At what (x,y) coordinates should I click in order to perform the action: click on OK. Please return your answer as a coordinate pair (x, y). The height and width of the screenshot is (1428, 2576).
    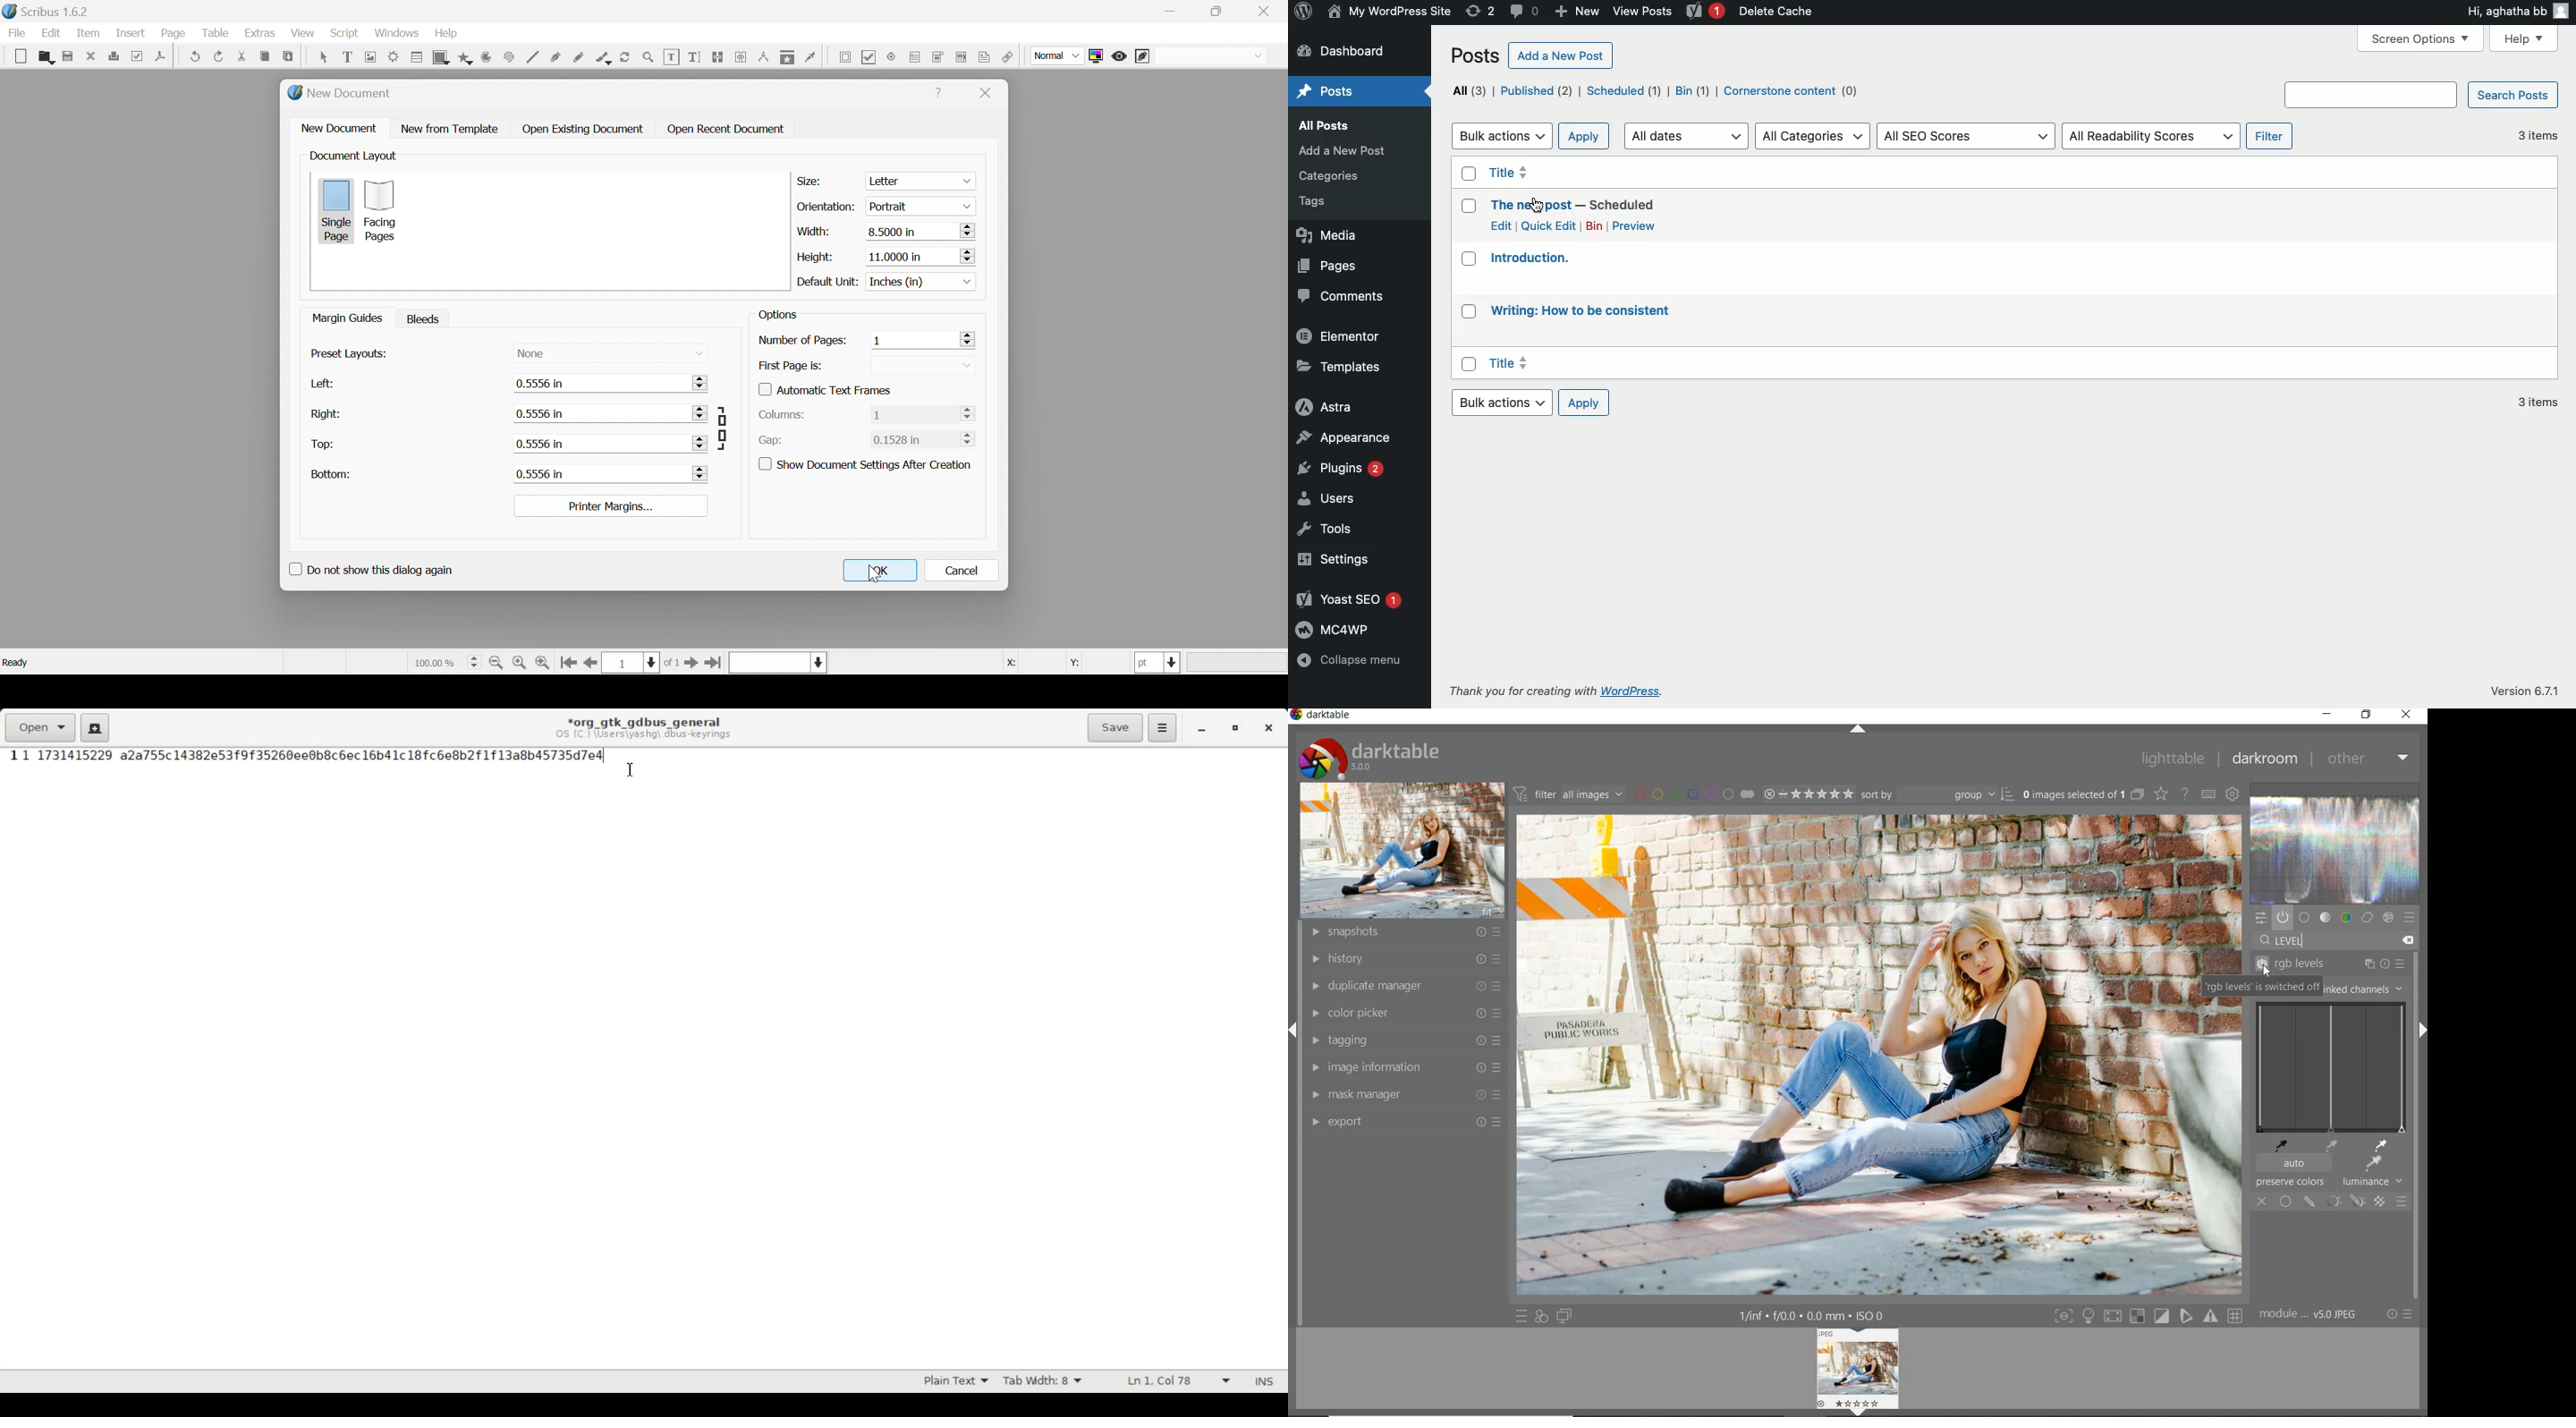
    Looking at the image, I should click on (879, 574).